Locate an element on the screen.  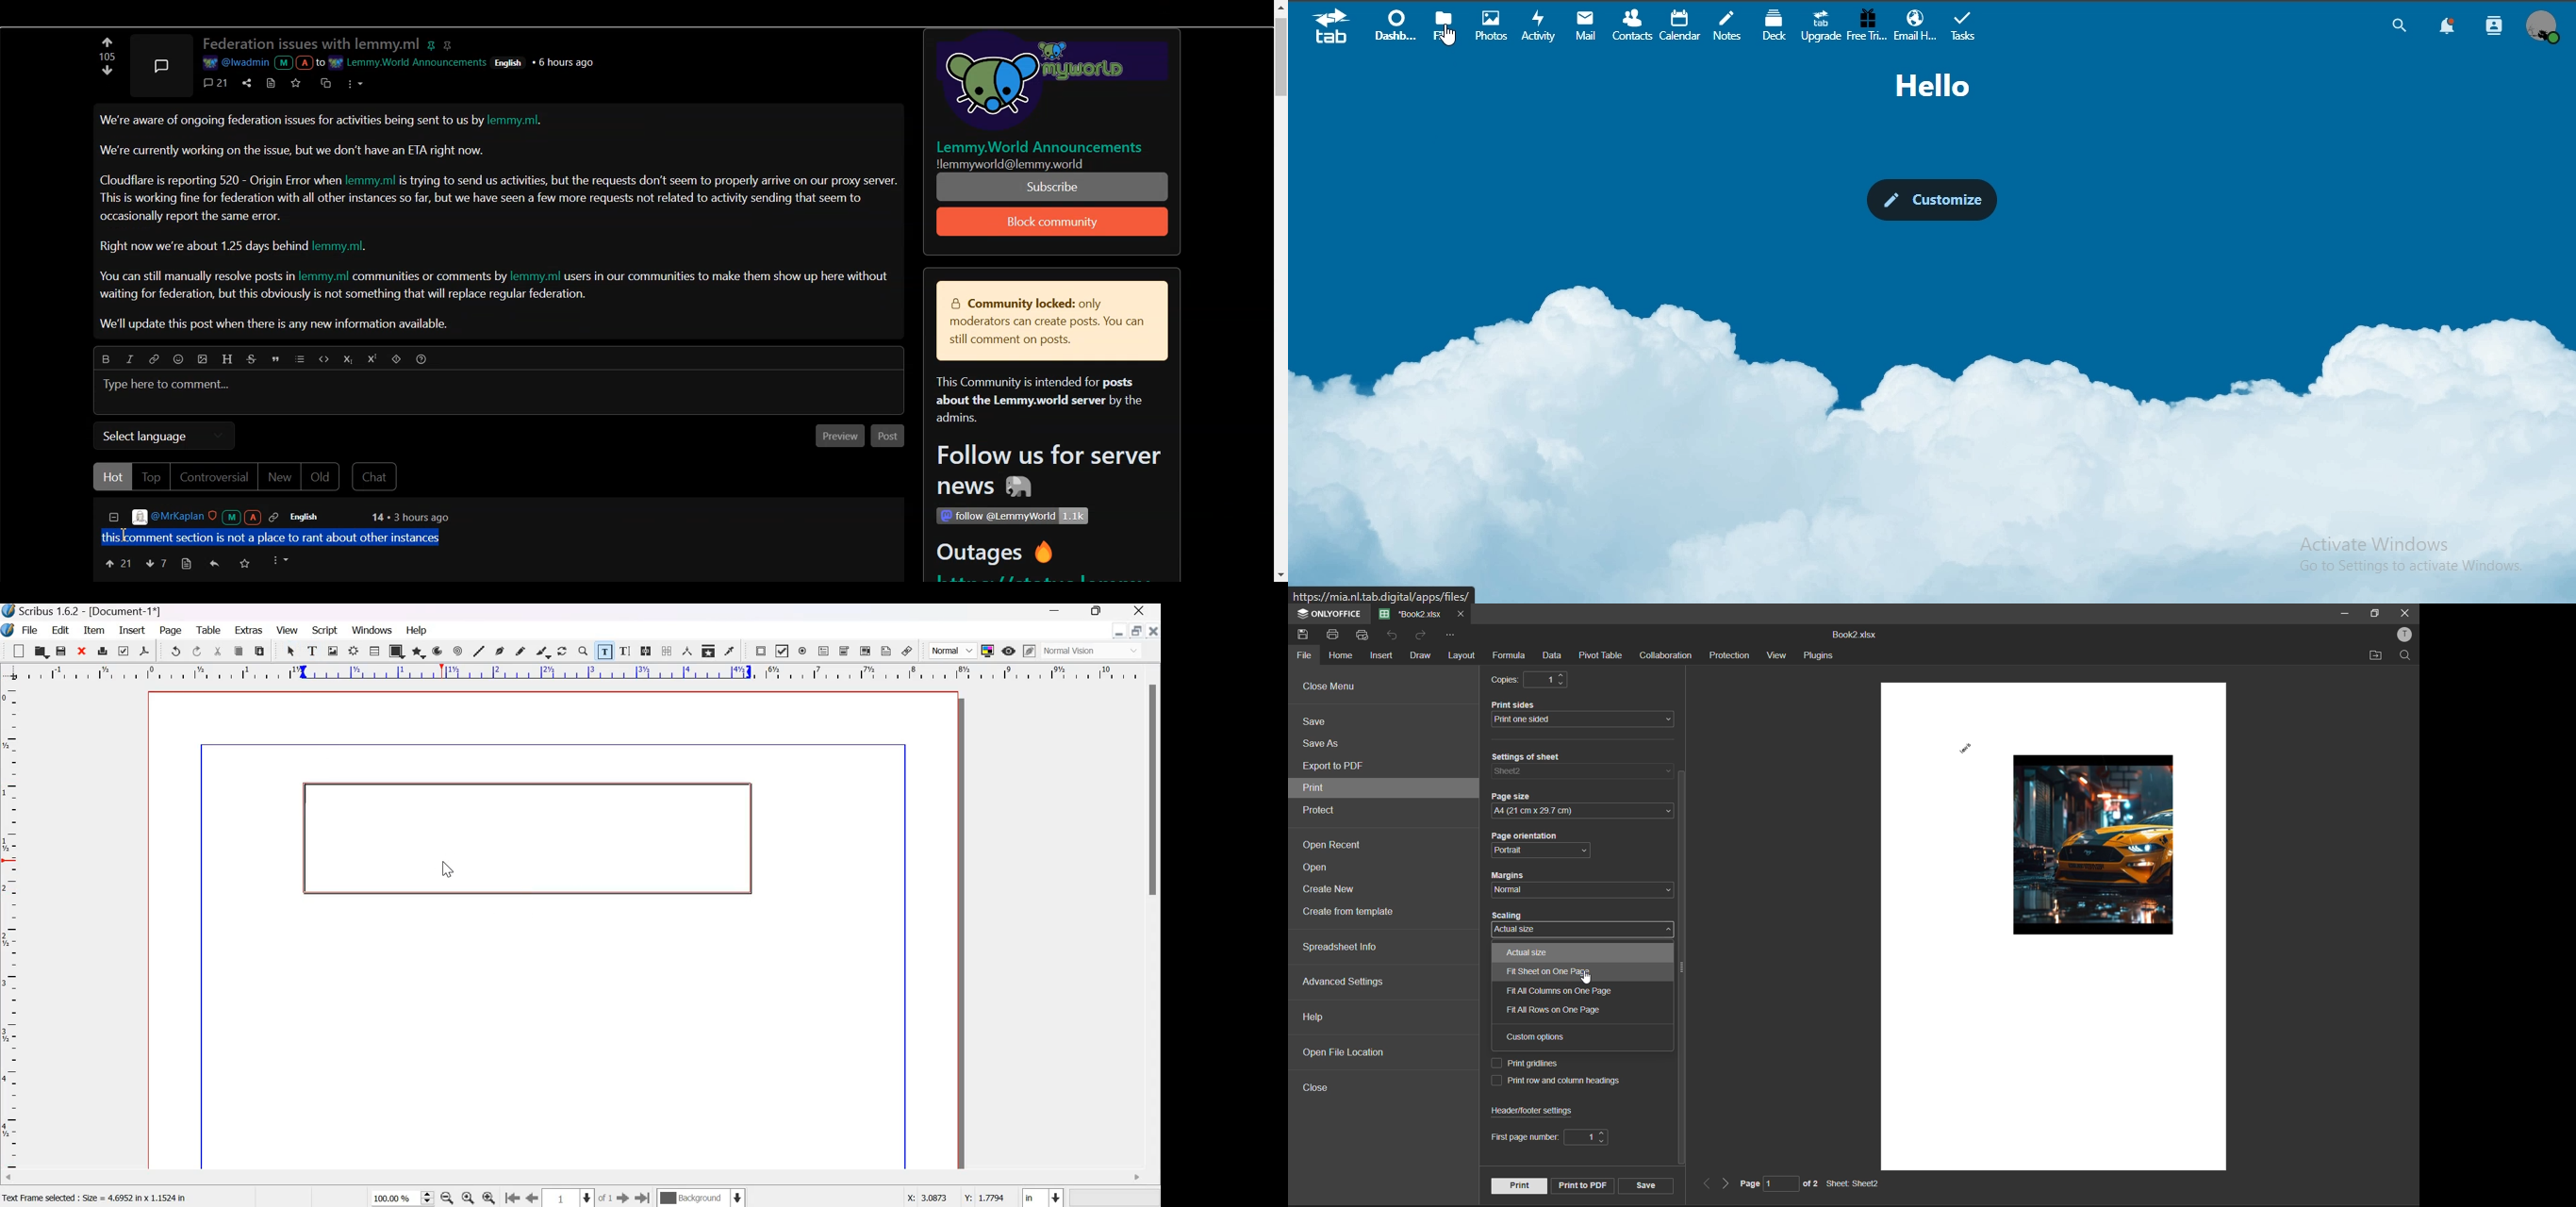
go to the previous page is located at coordinates (512, 1199).